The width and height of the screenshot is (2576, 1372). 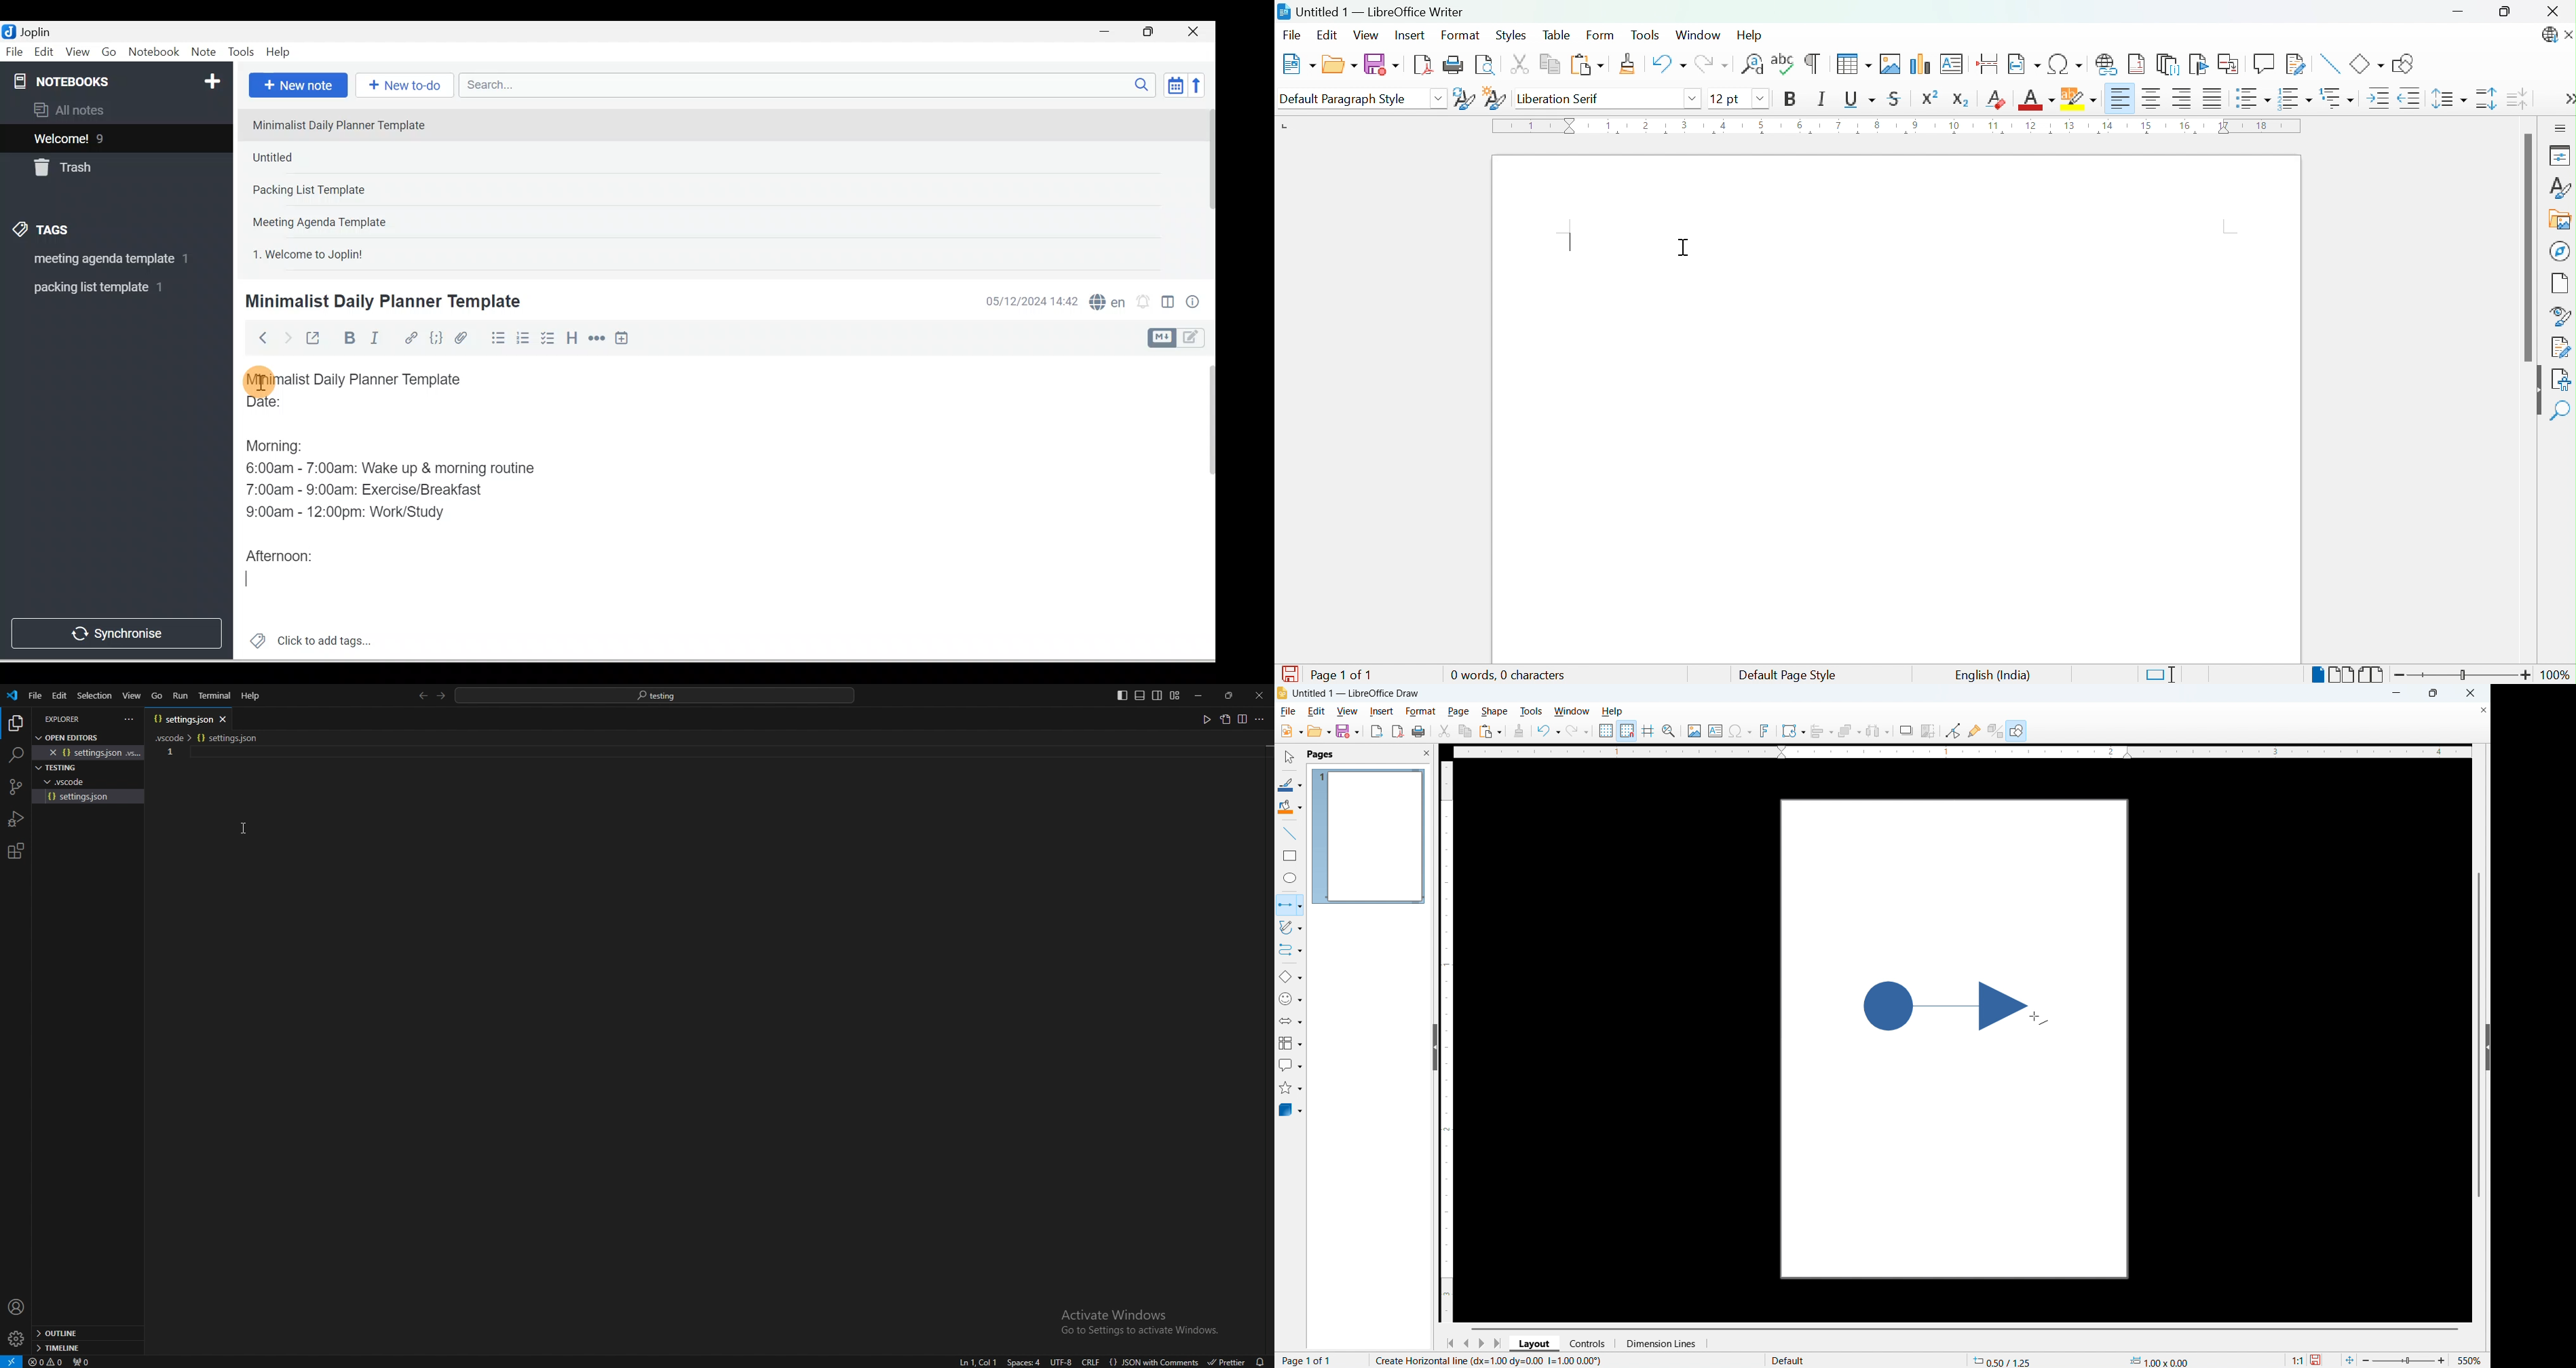 I want to click on Arrange , so click(x=1850, y=732).